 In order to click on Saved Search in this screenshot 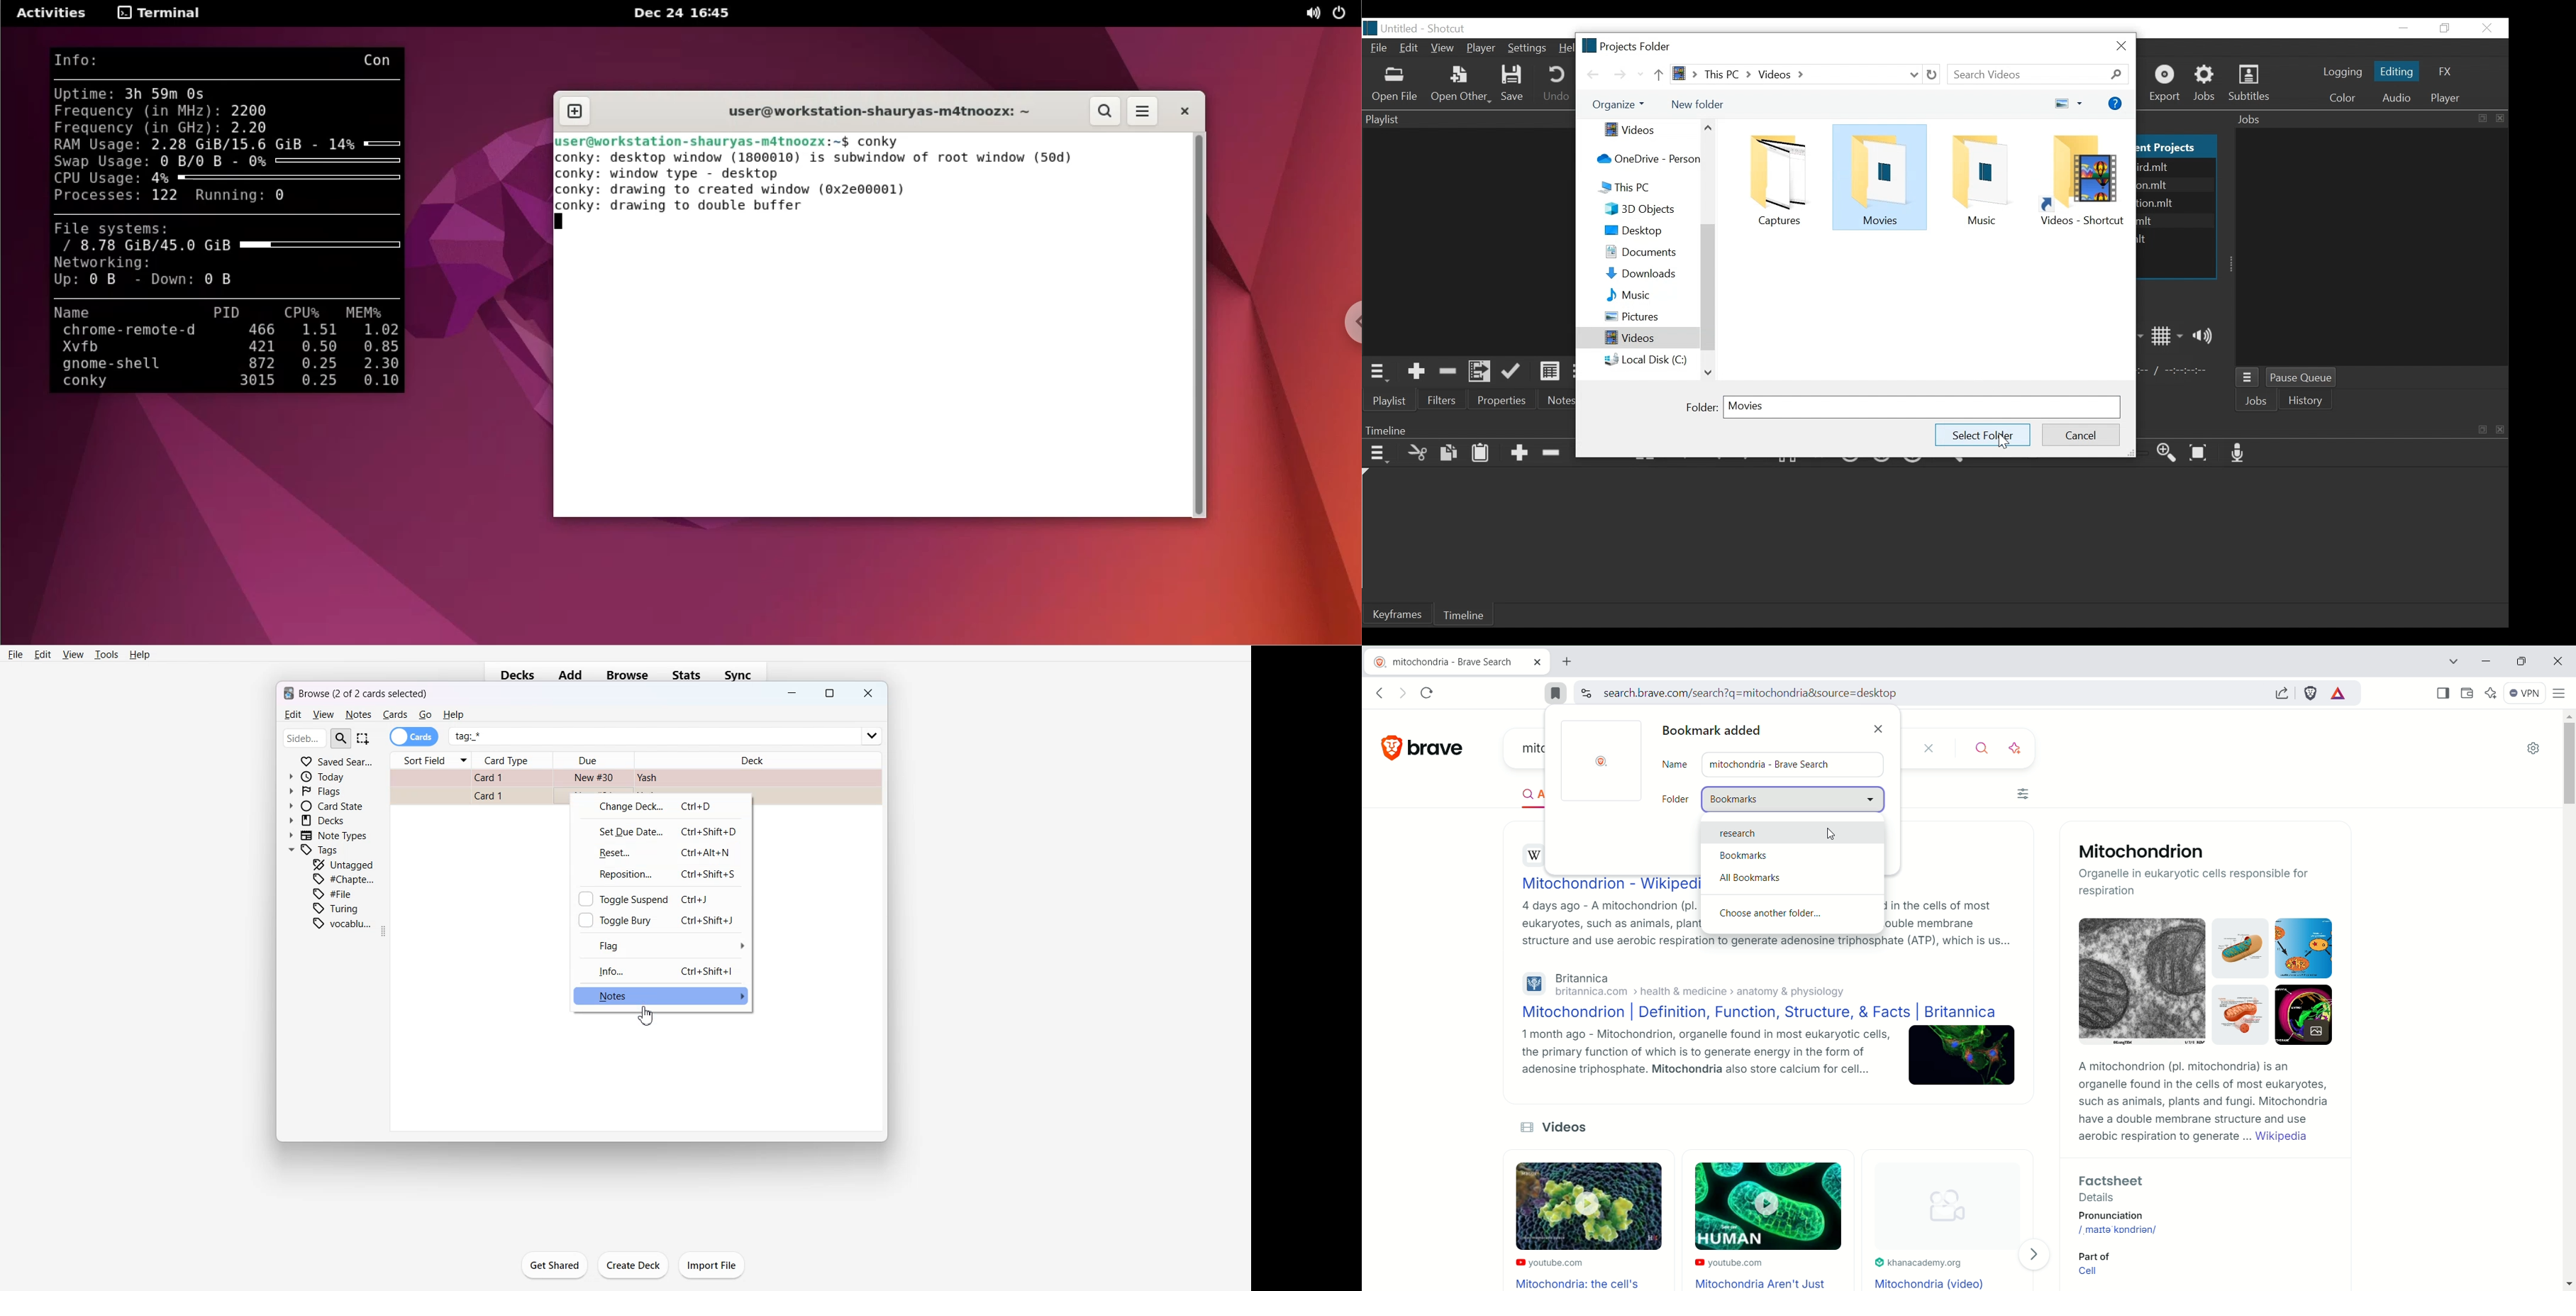, I will do `click(336, 760)`.